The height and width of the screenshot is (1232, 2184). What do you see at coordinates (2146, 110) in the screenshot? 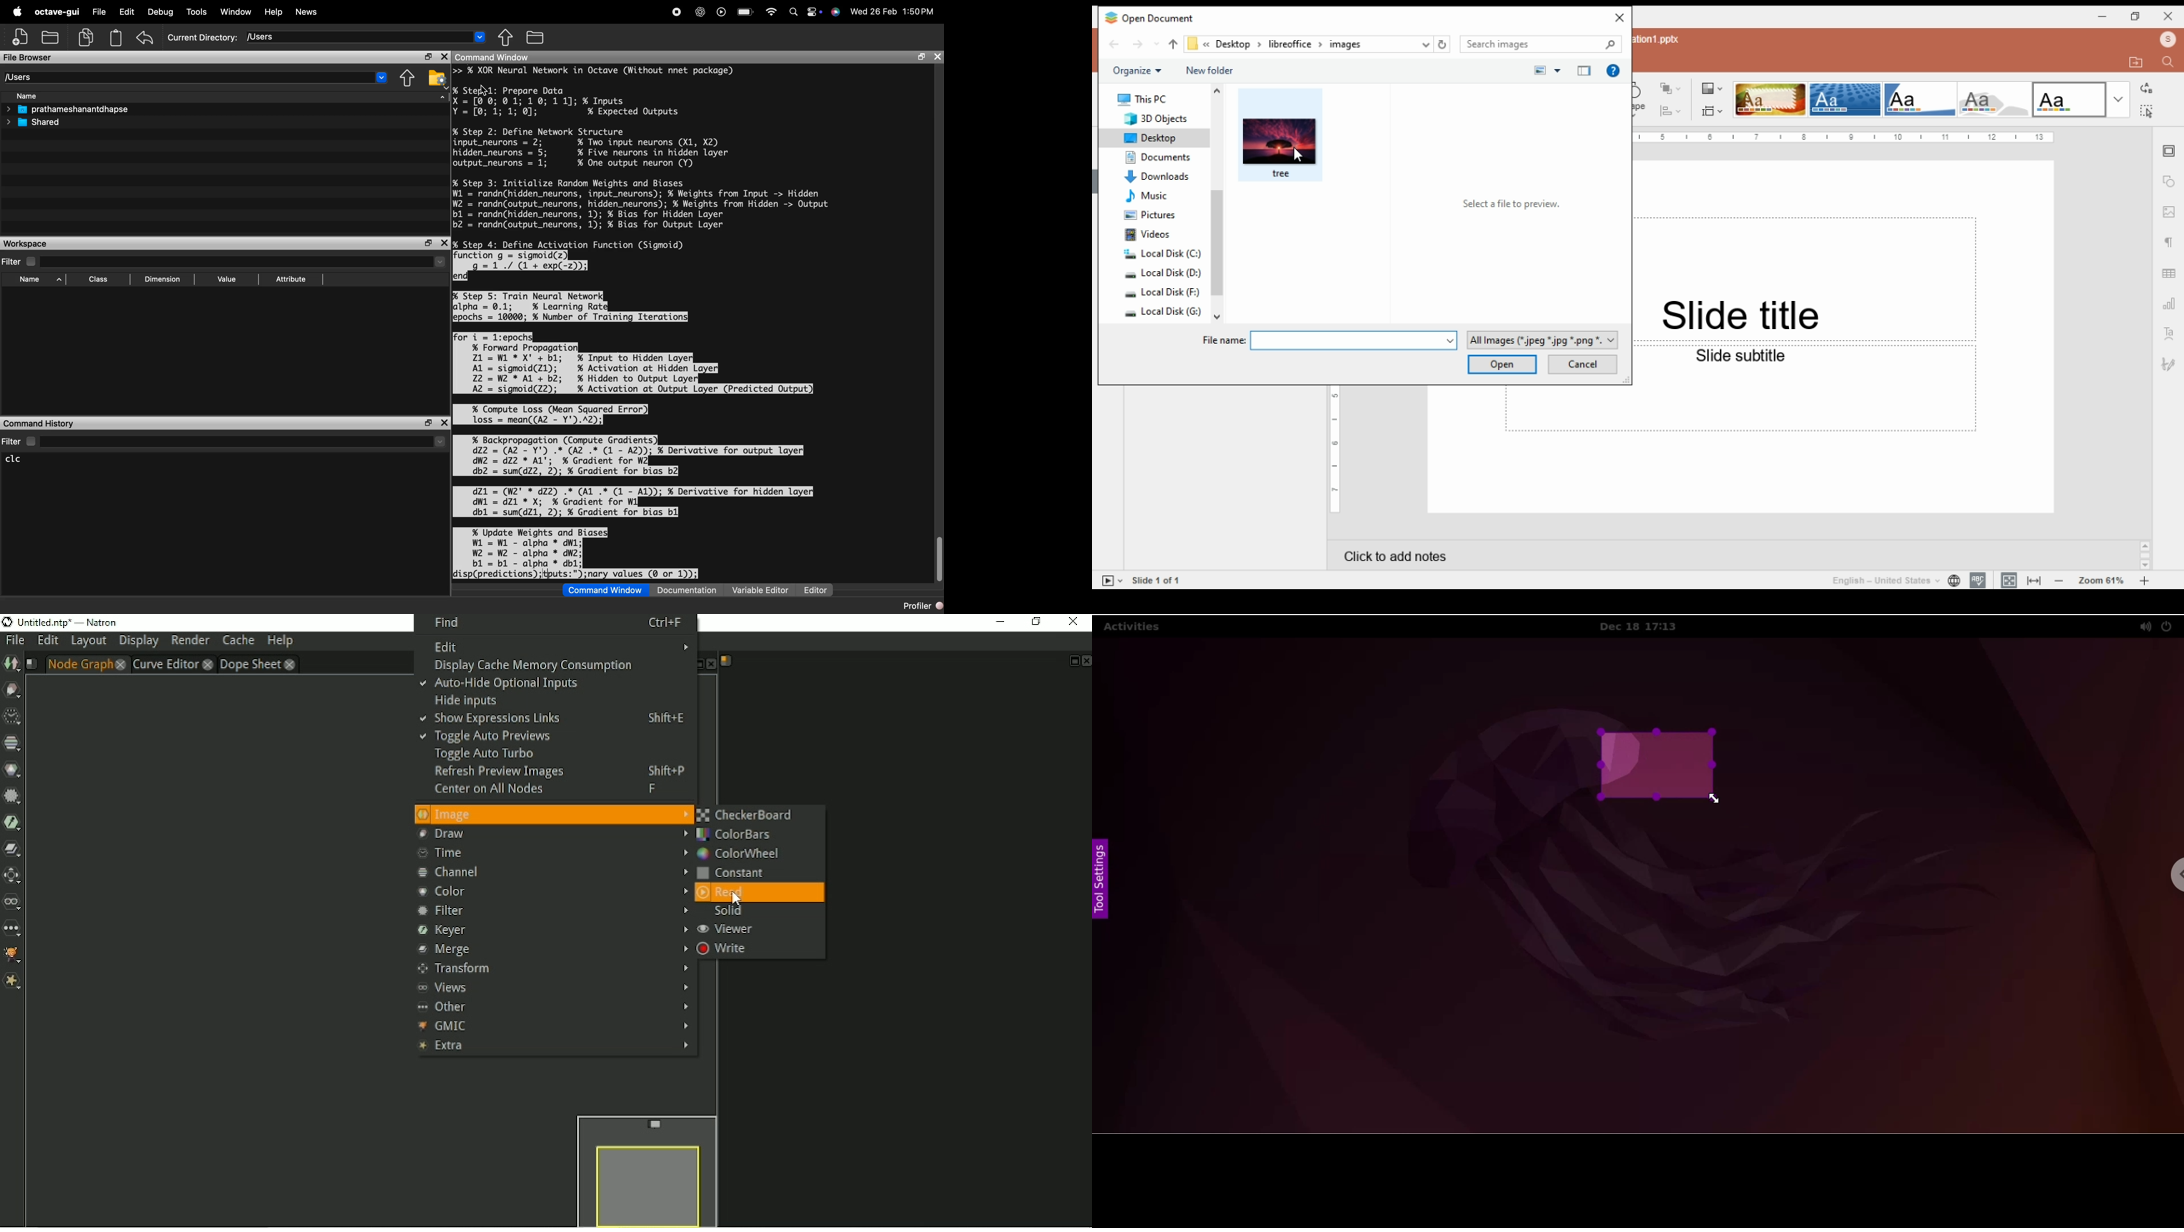
I see `select all` at bounding box center [2146, 110].